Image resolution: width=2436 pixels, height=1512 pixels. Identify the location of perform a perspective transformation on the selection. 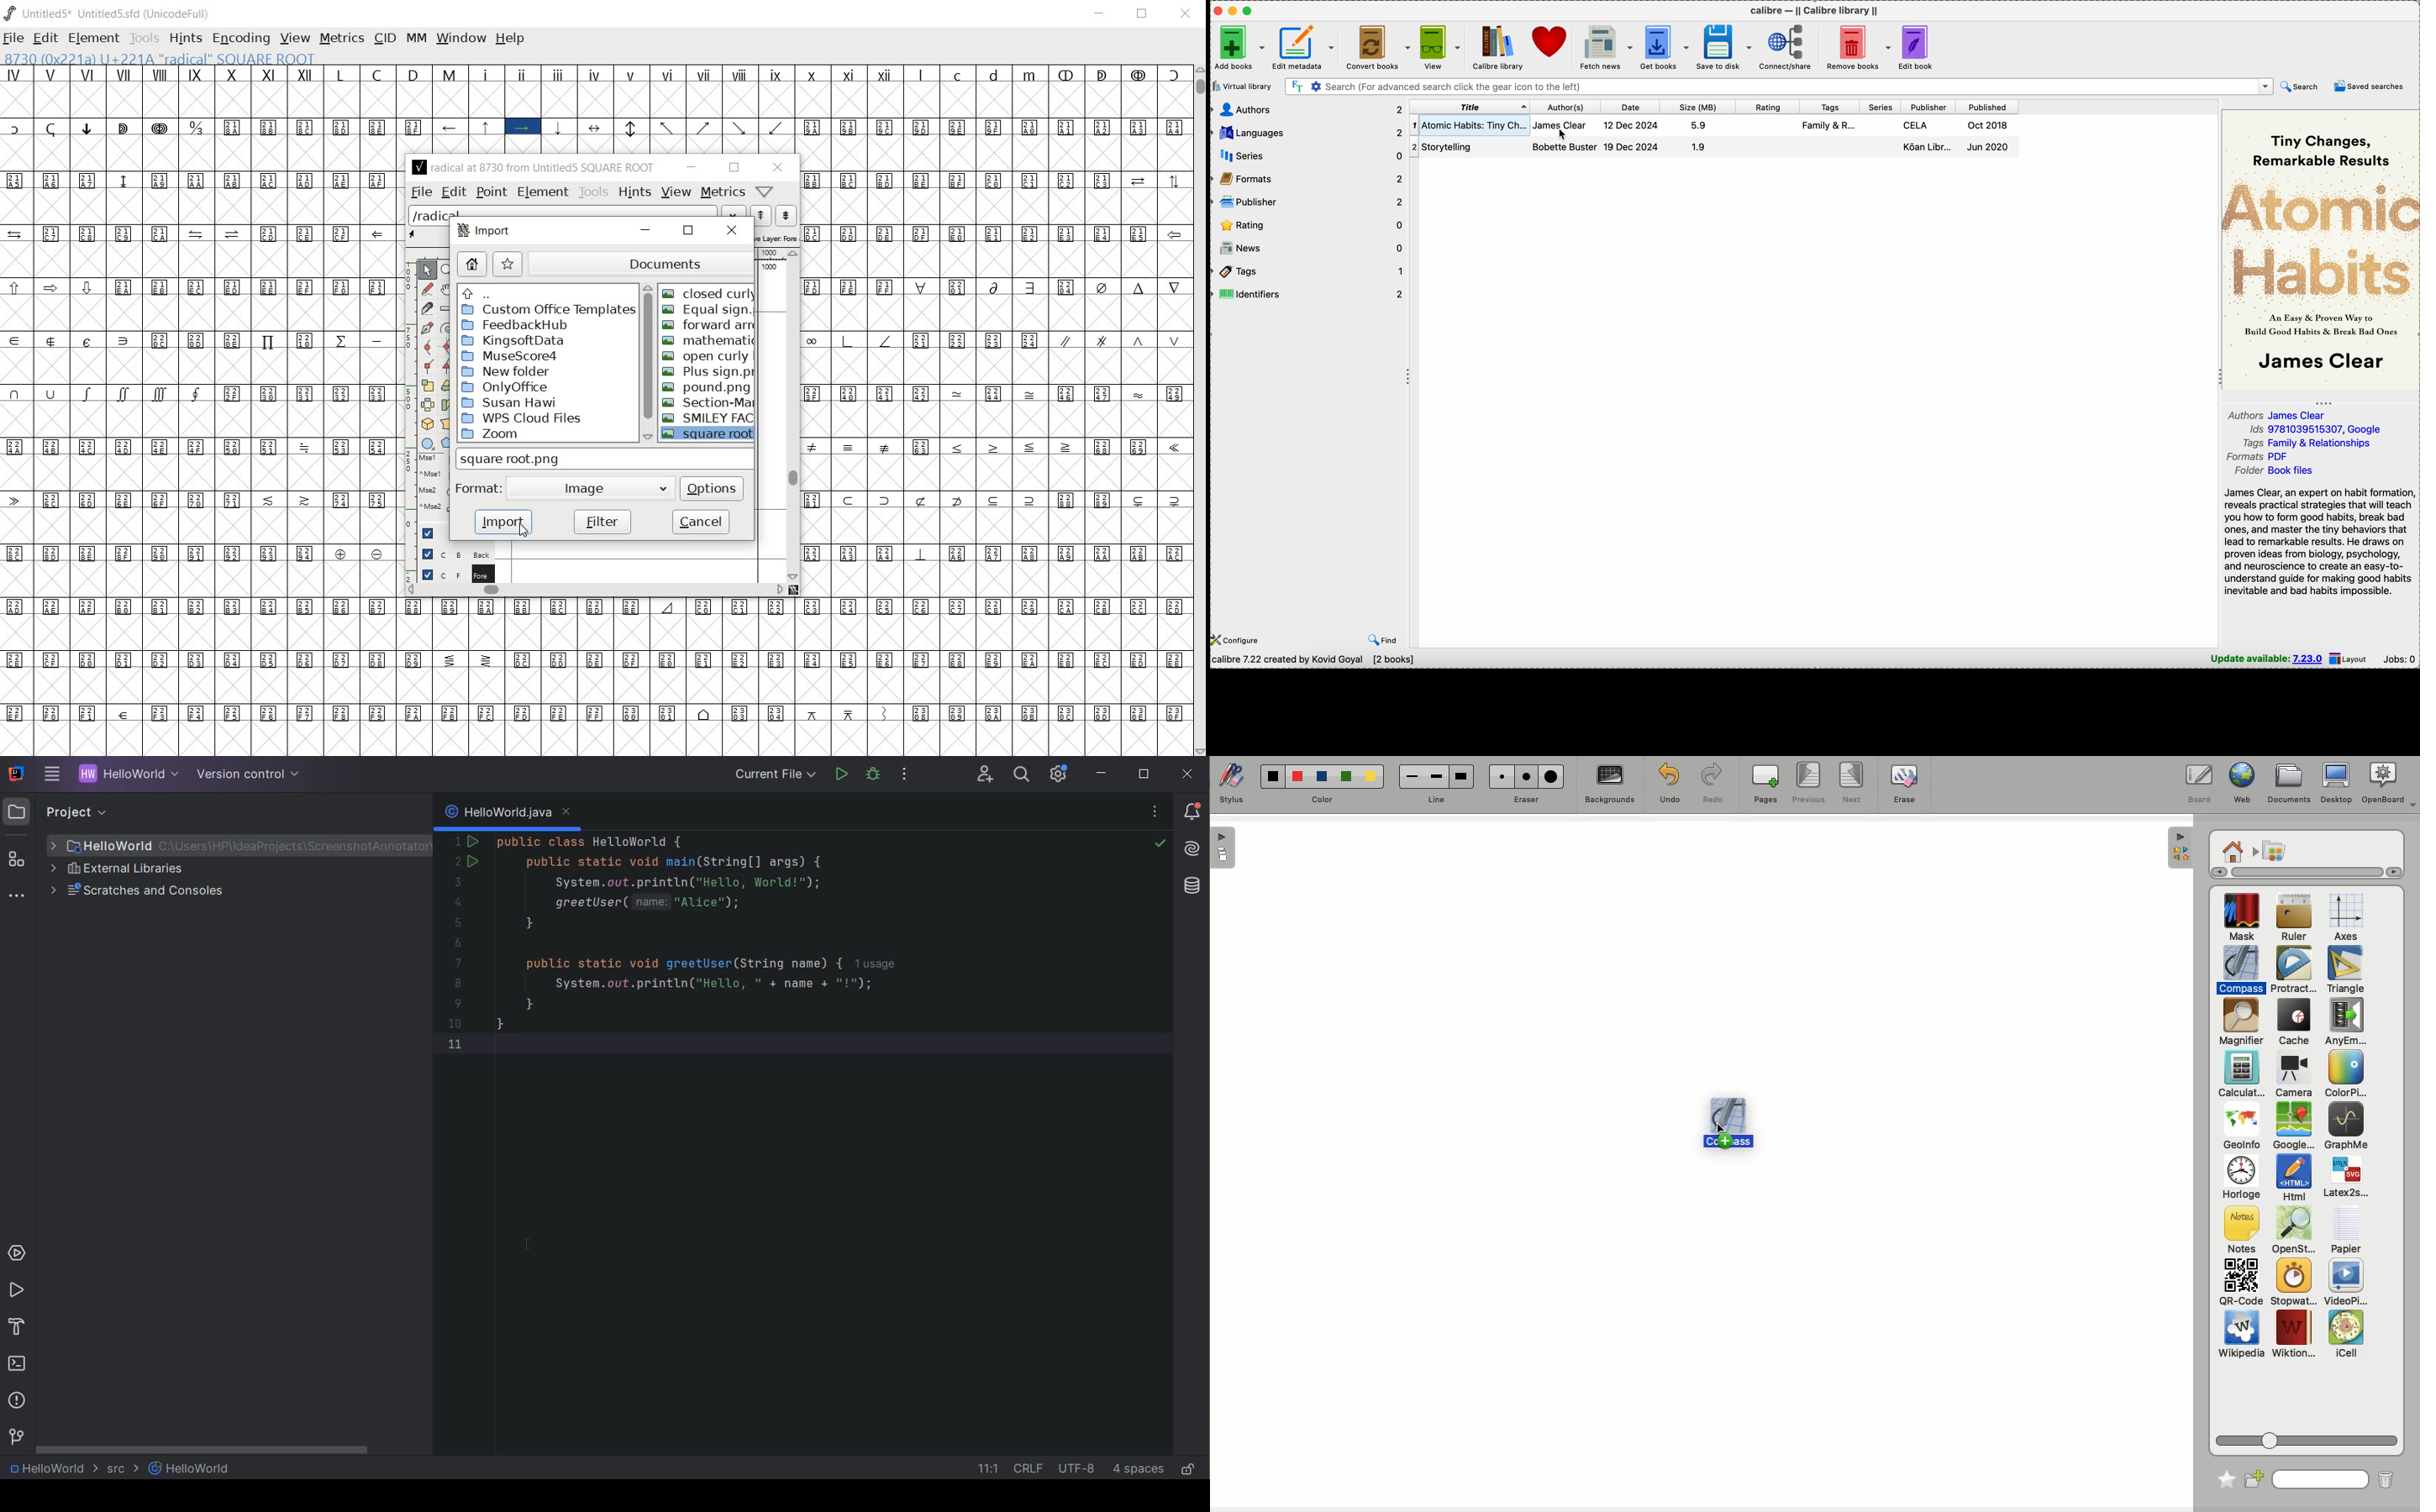
(446, 425).